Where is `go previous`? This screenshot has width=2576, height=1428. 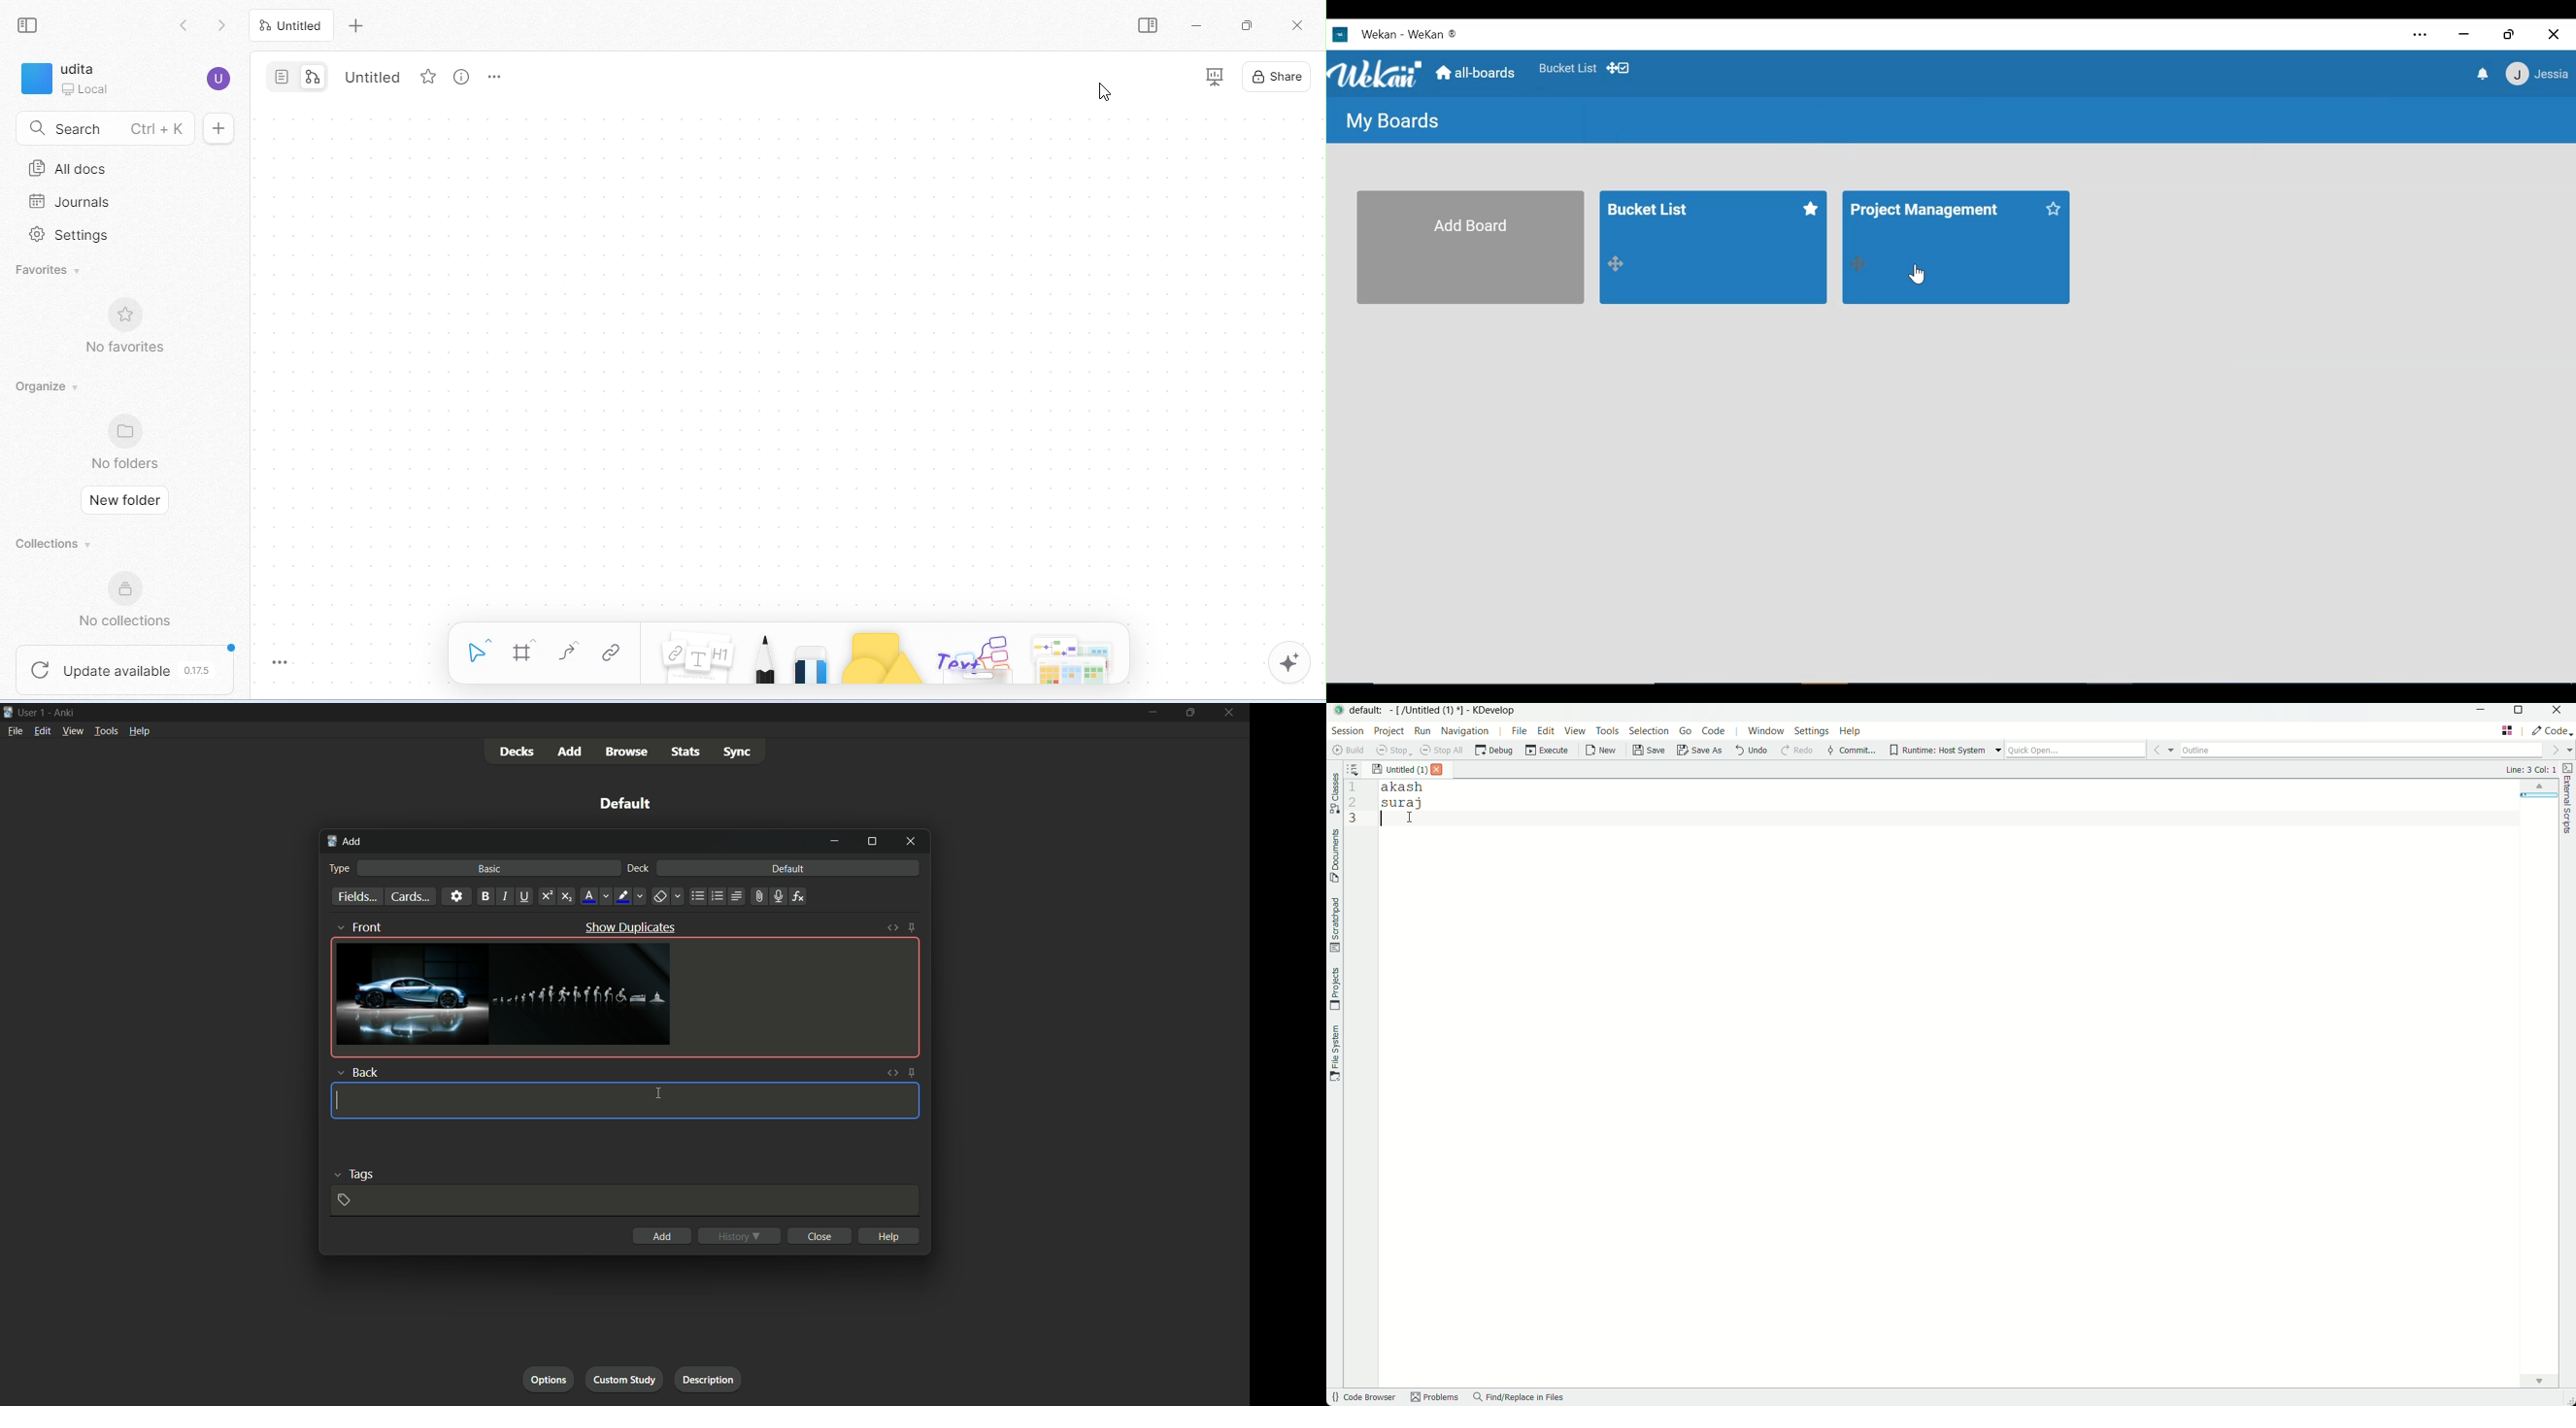
go previous is located at coordinates (225, 25).